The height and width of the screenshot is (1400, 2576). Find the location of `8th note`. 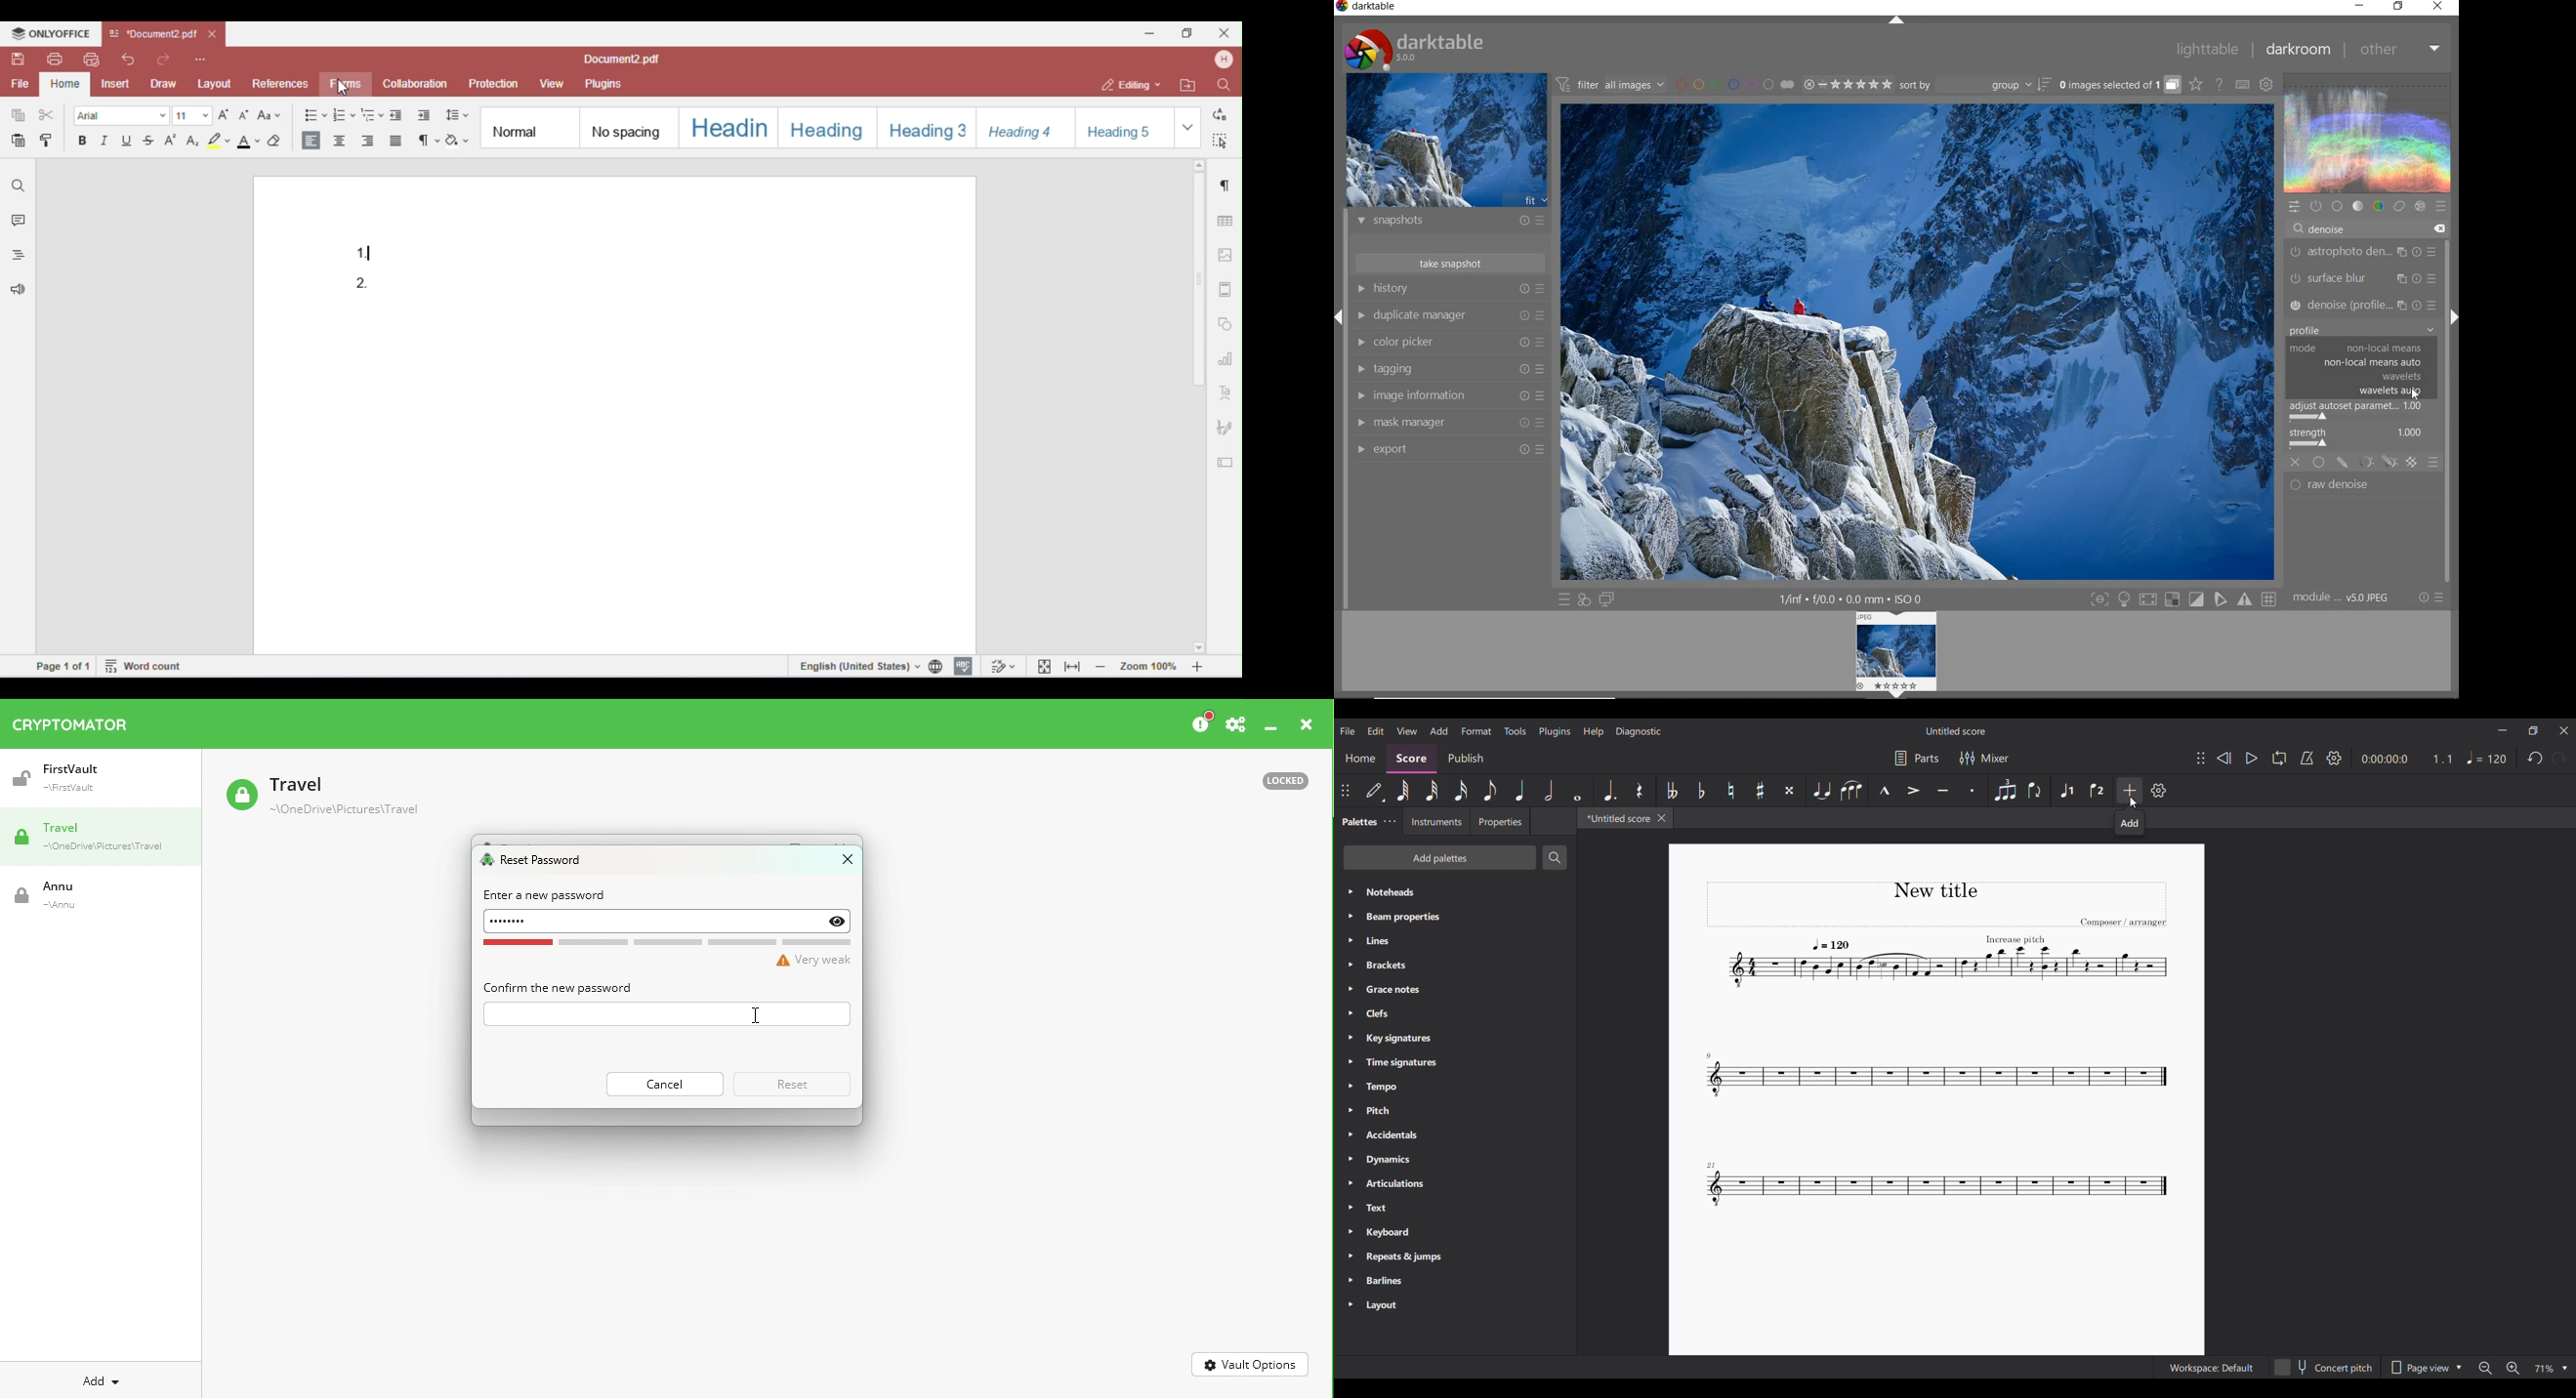

8th note is located at coordinates (1491, 790).